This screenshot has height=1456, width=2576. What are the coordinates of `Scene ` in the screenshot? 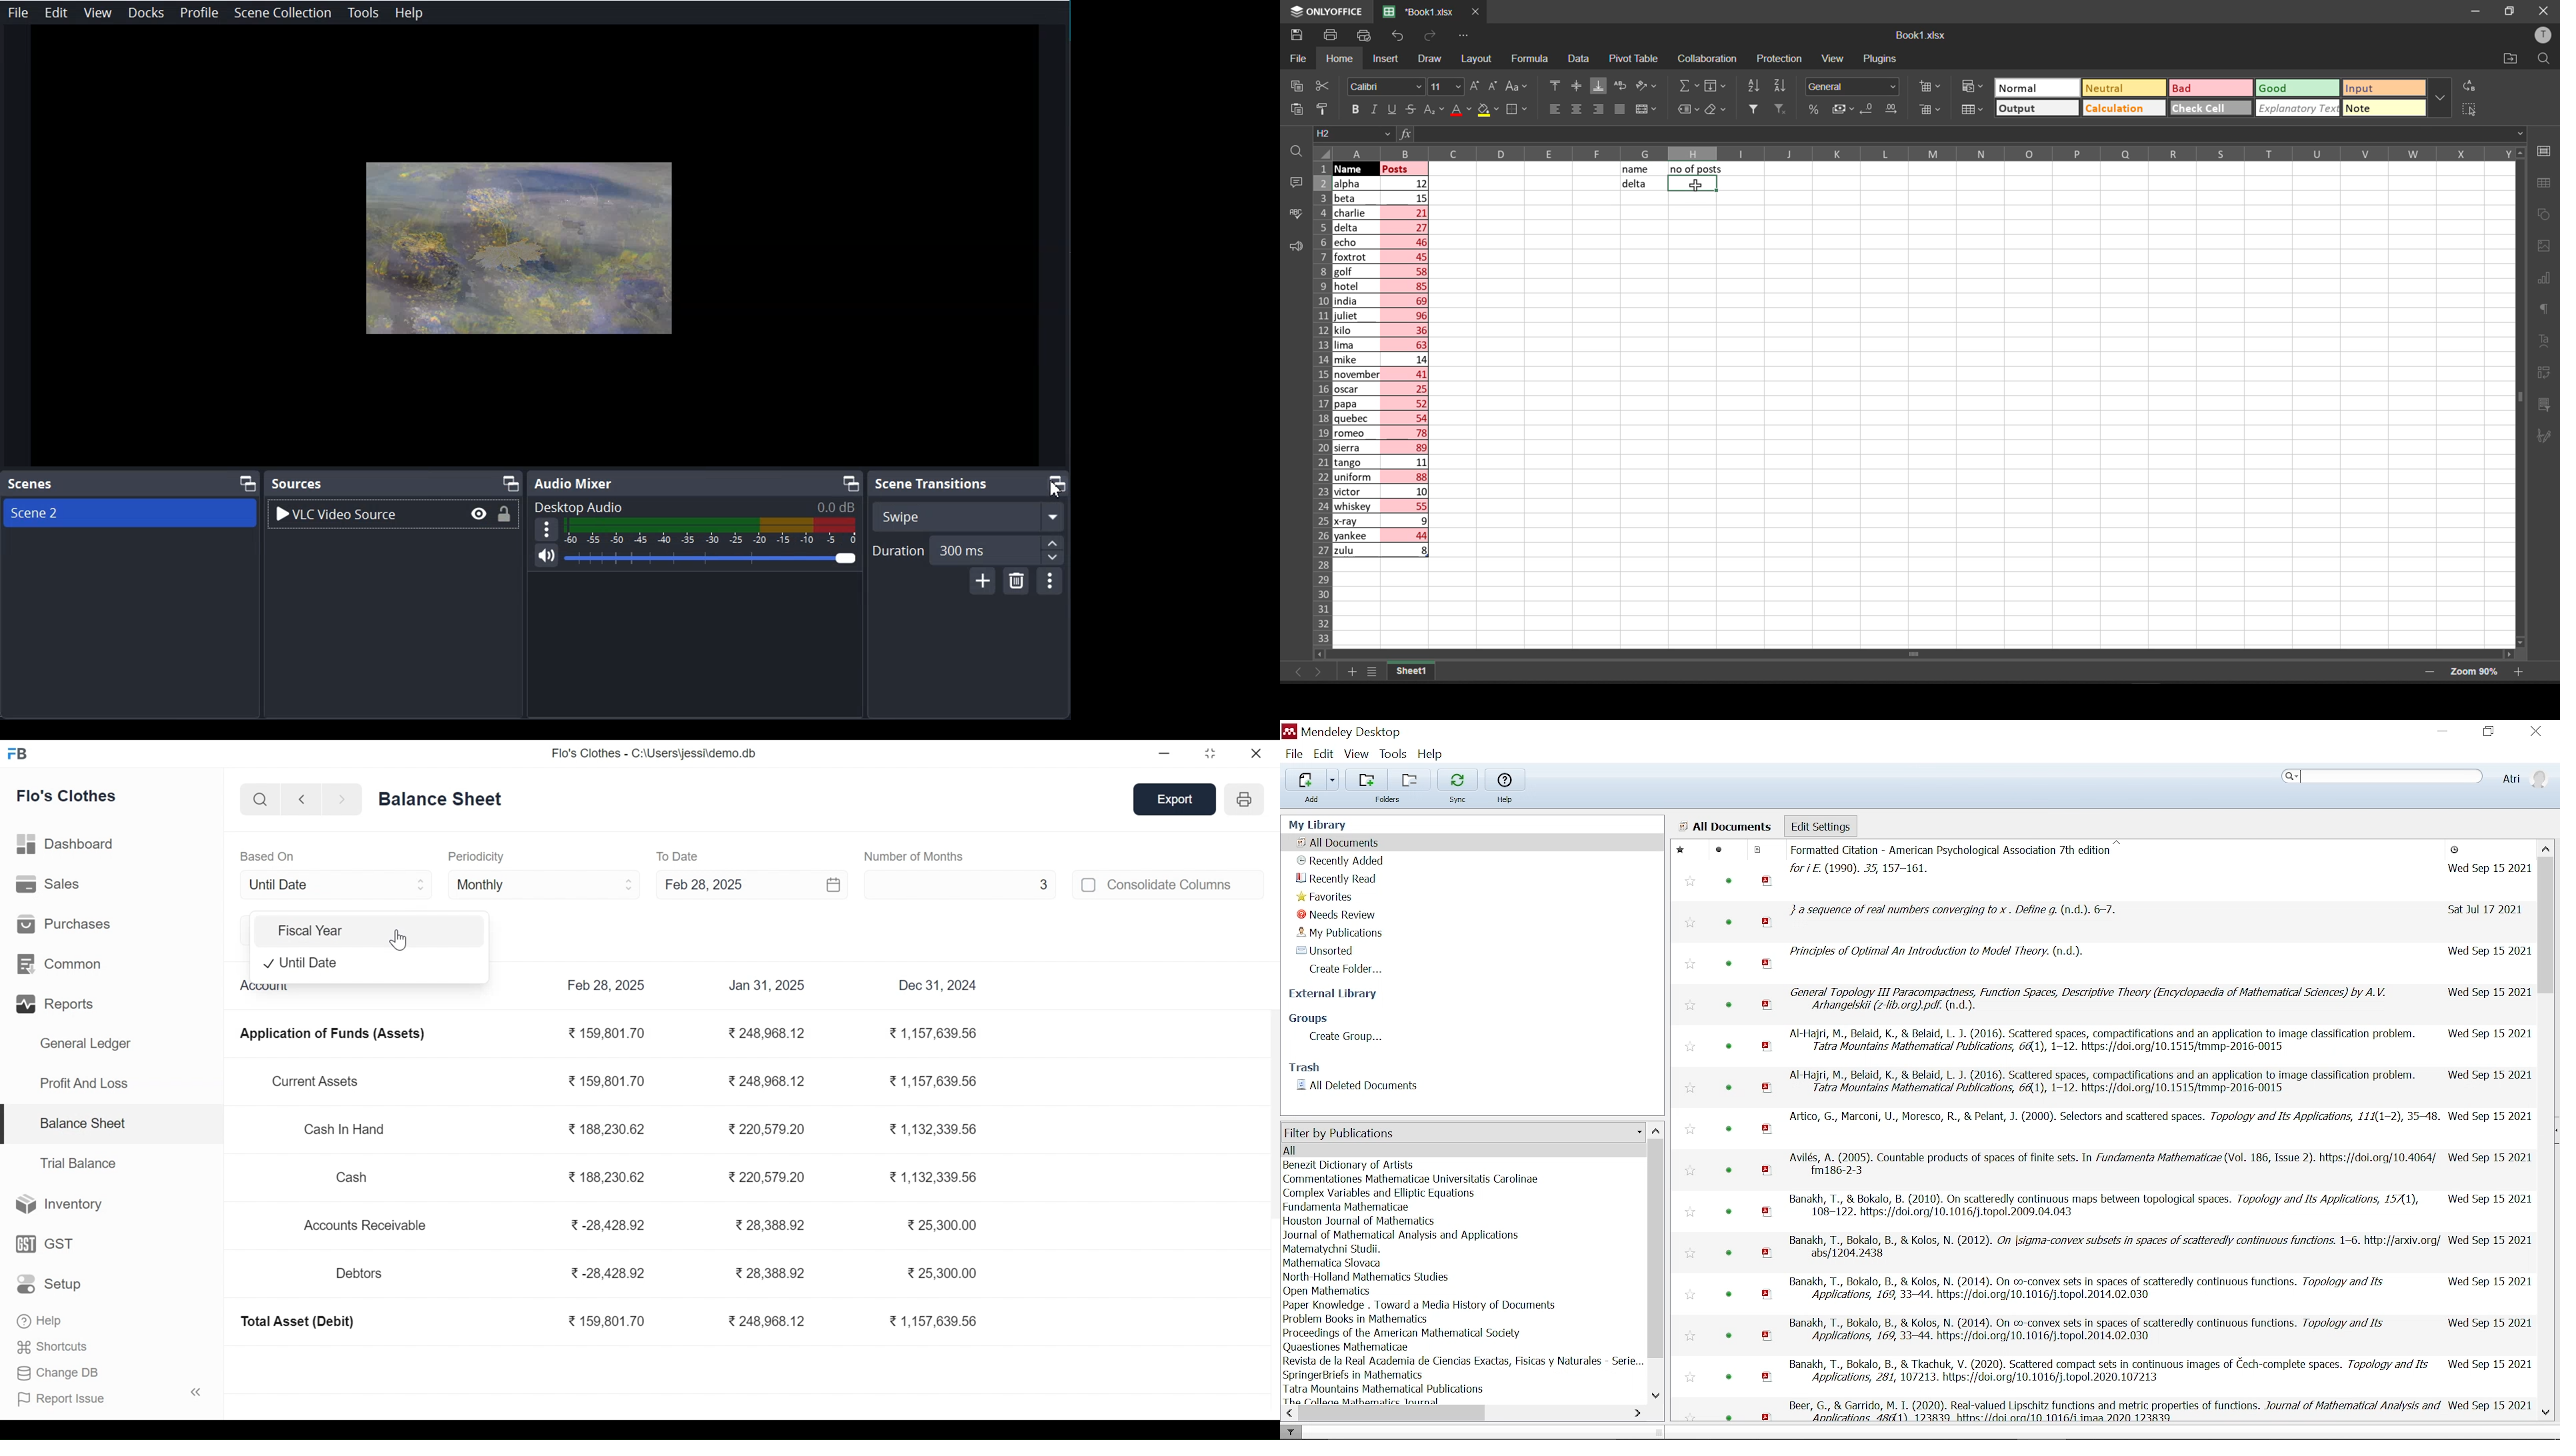 It's located at (104, 512).